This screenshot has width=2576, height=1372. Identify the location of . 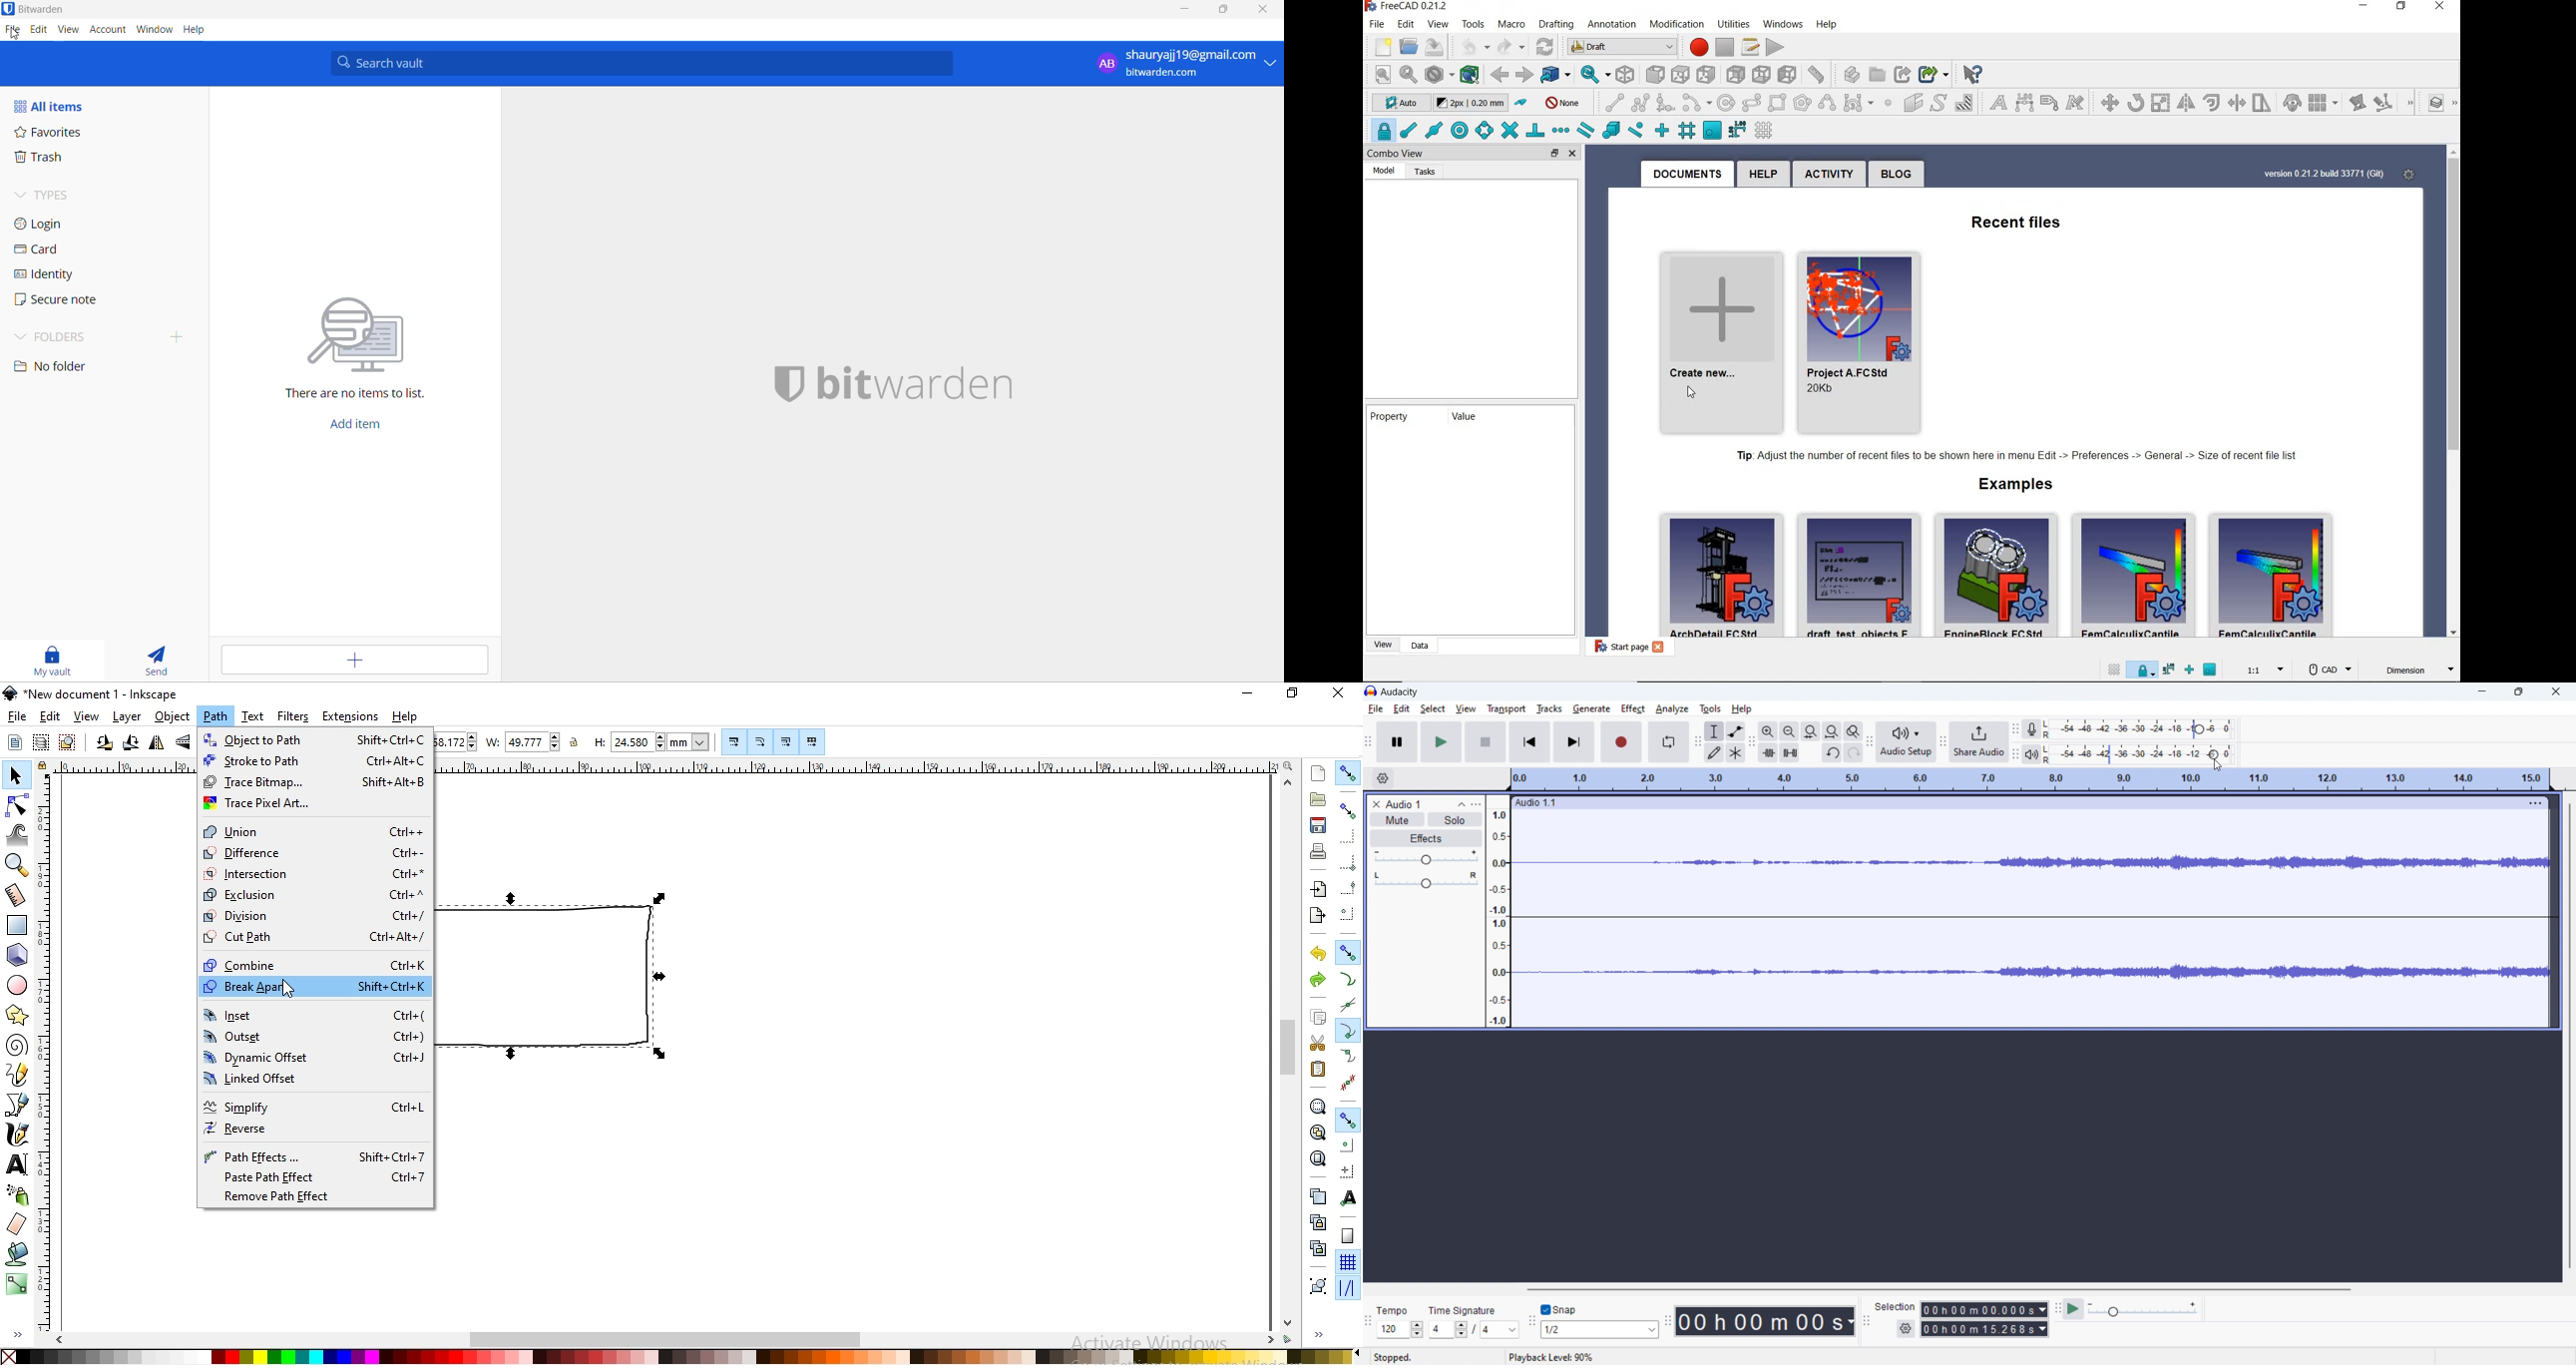
(735, 744).